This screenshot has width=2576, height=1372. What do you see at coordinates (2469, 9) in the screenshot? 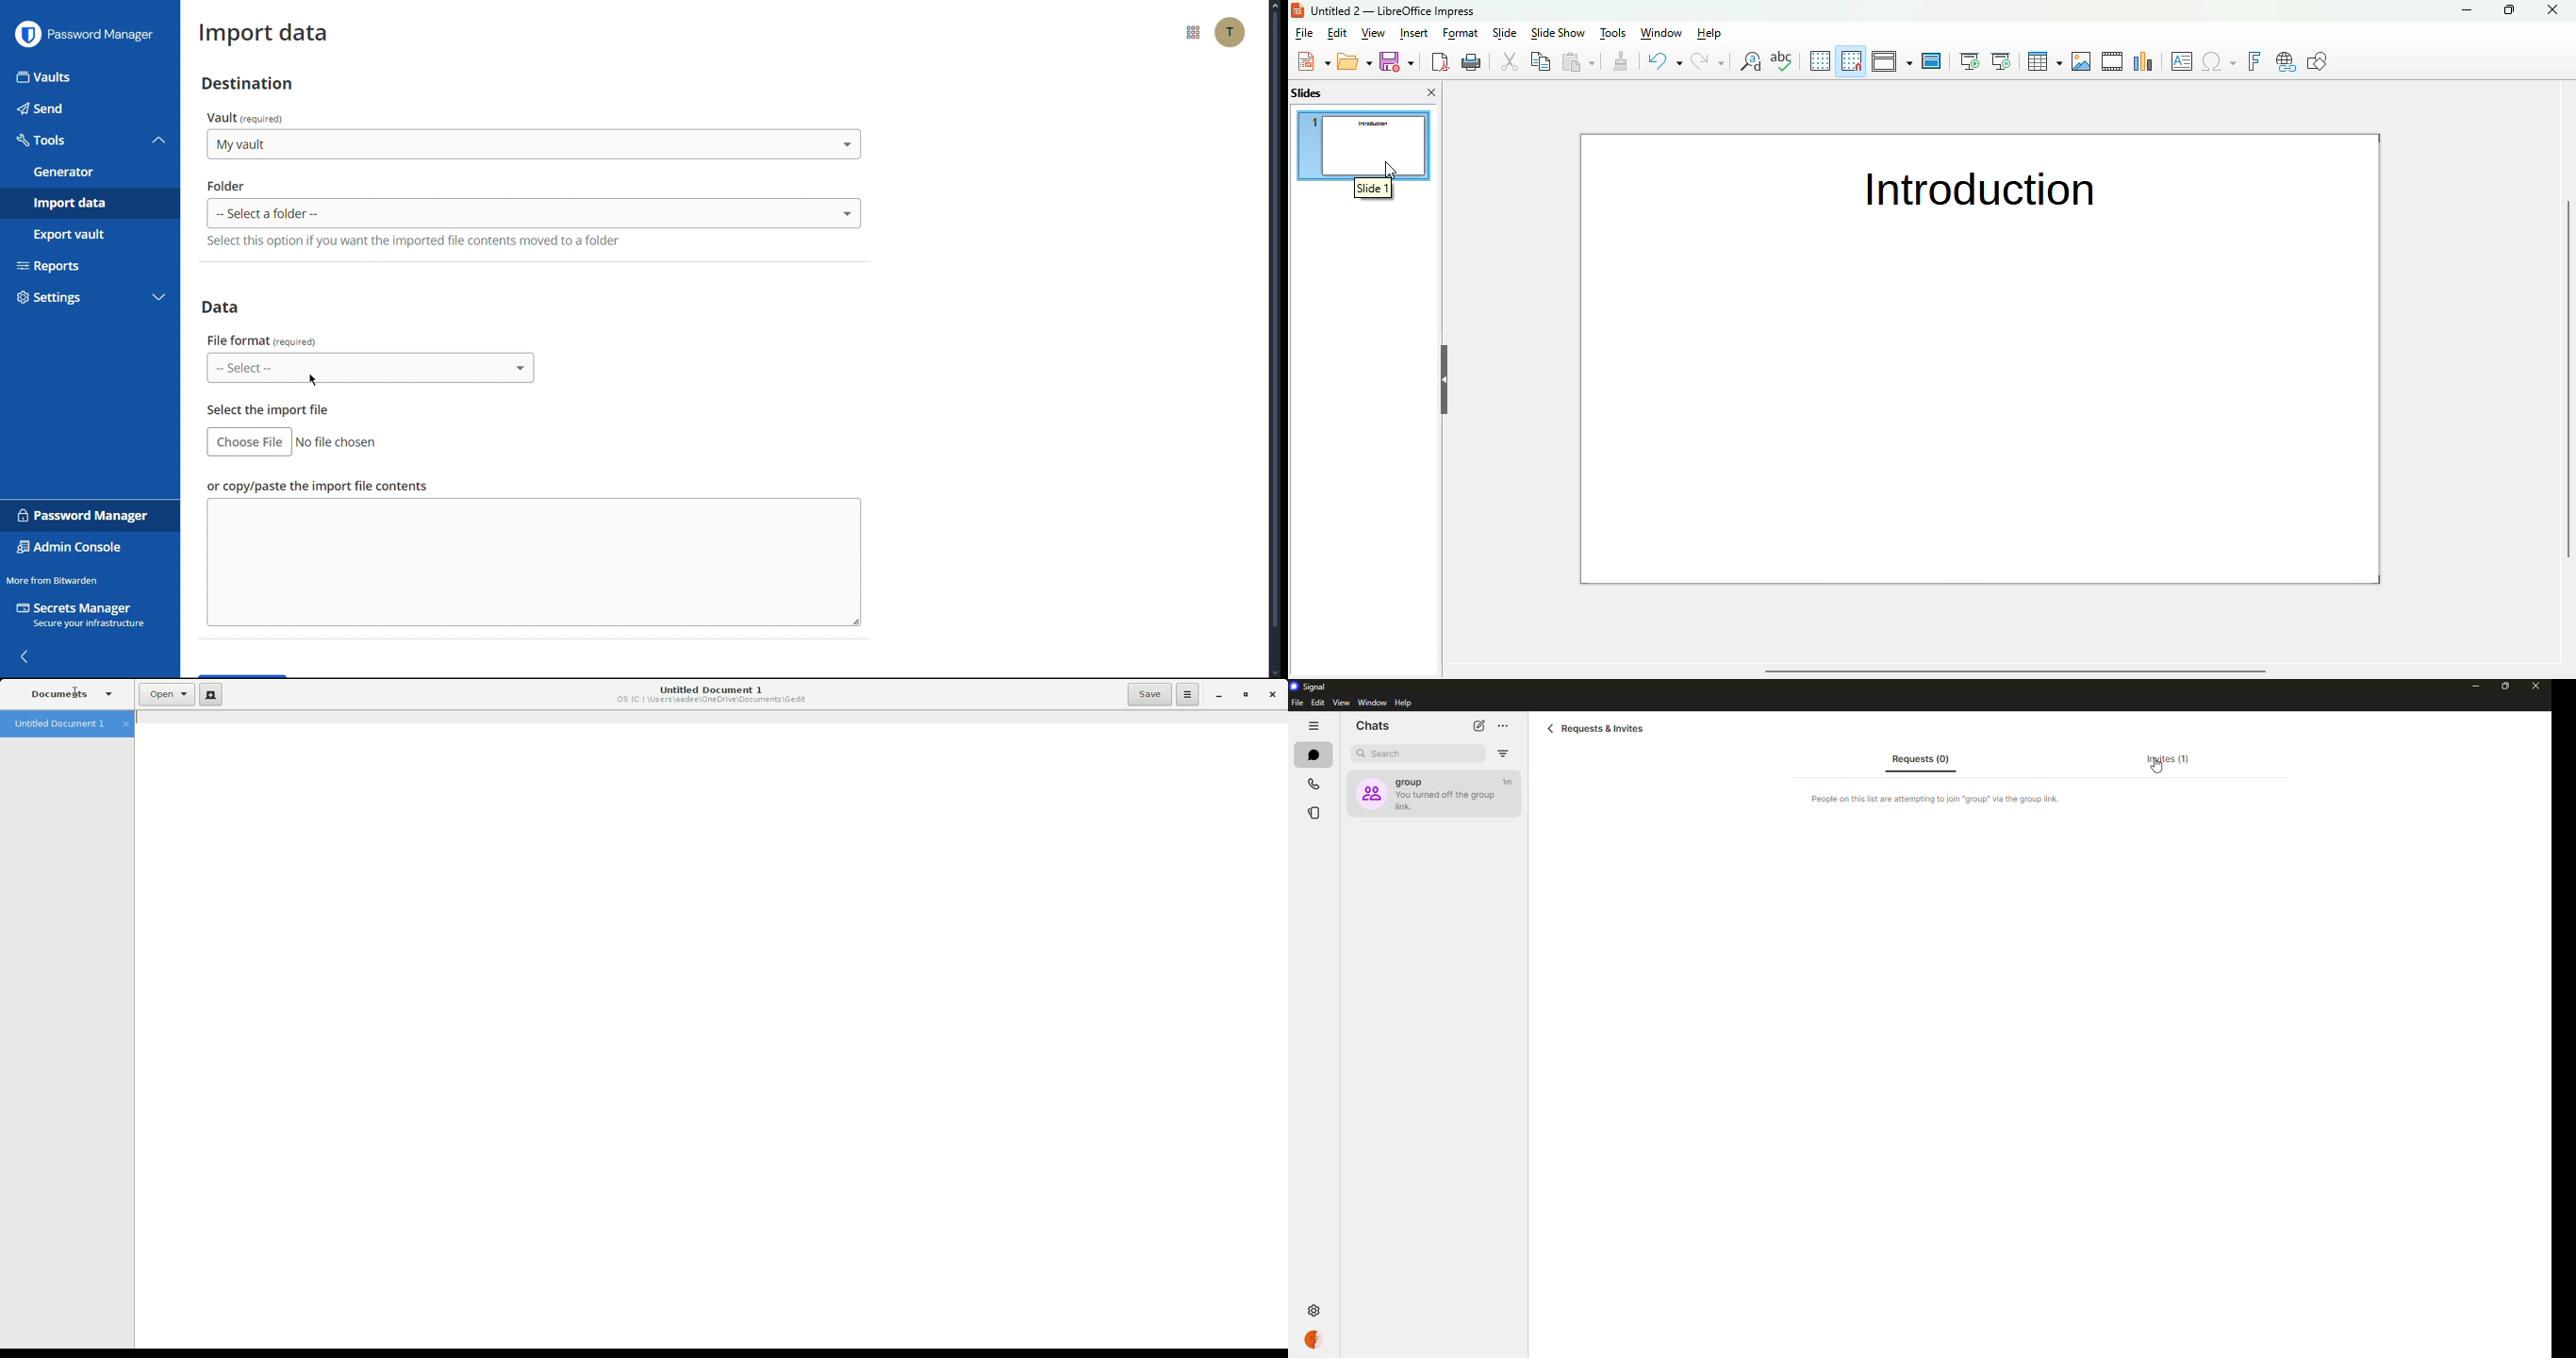
I see `minimize` at bounding box center [2469, 9].